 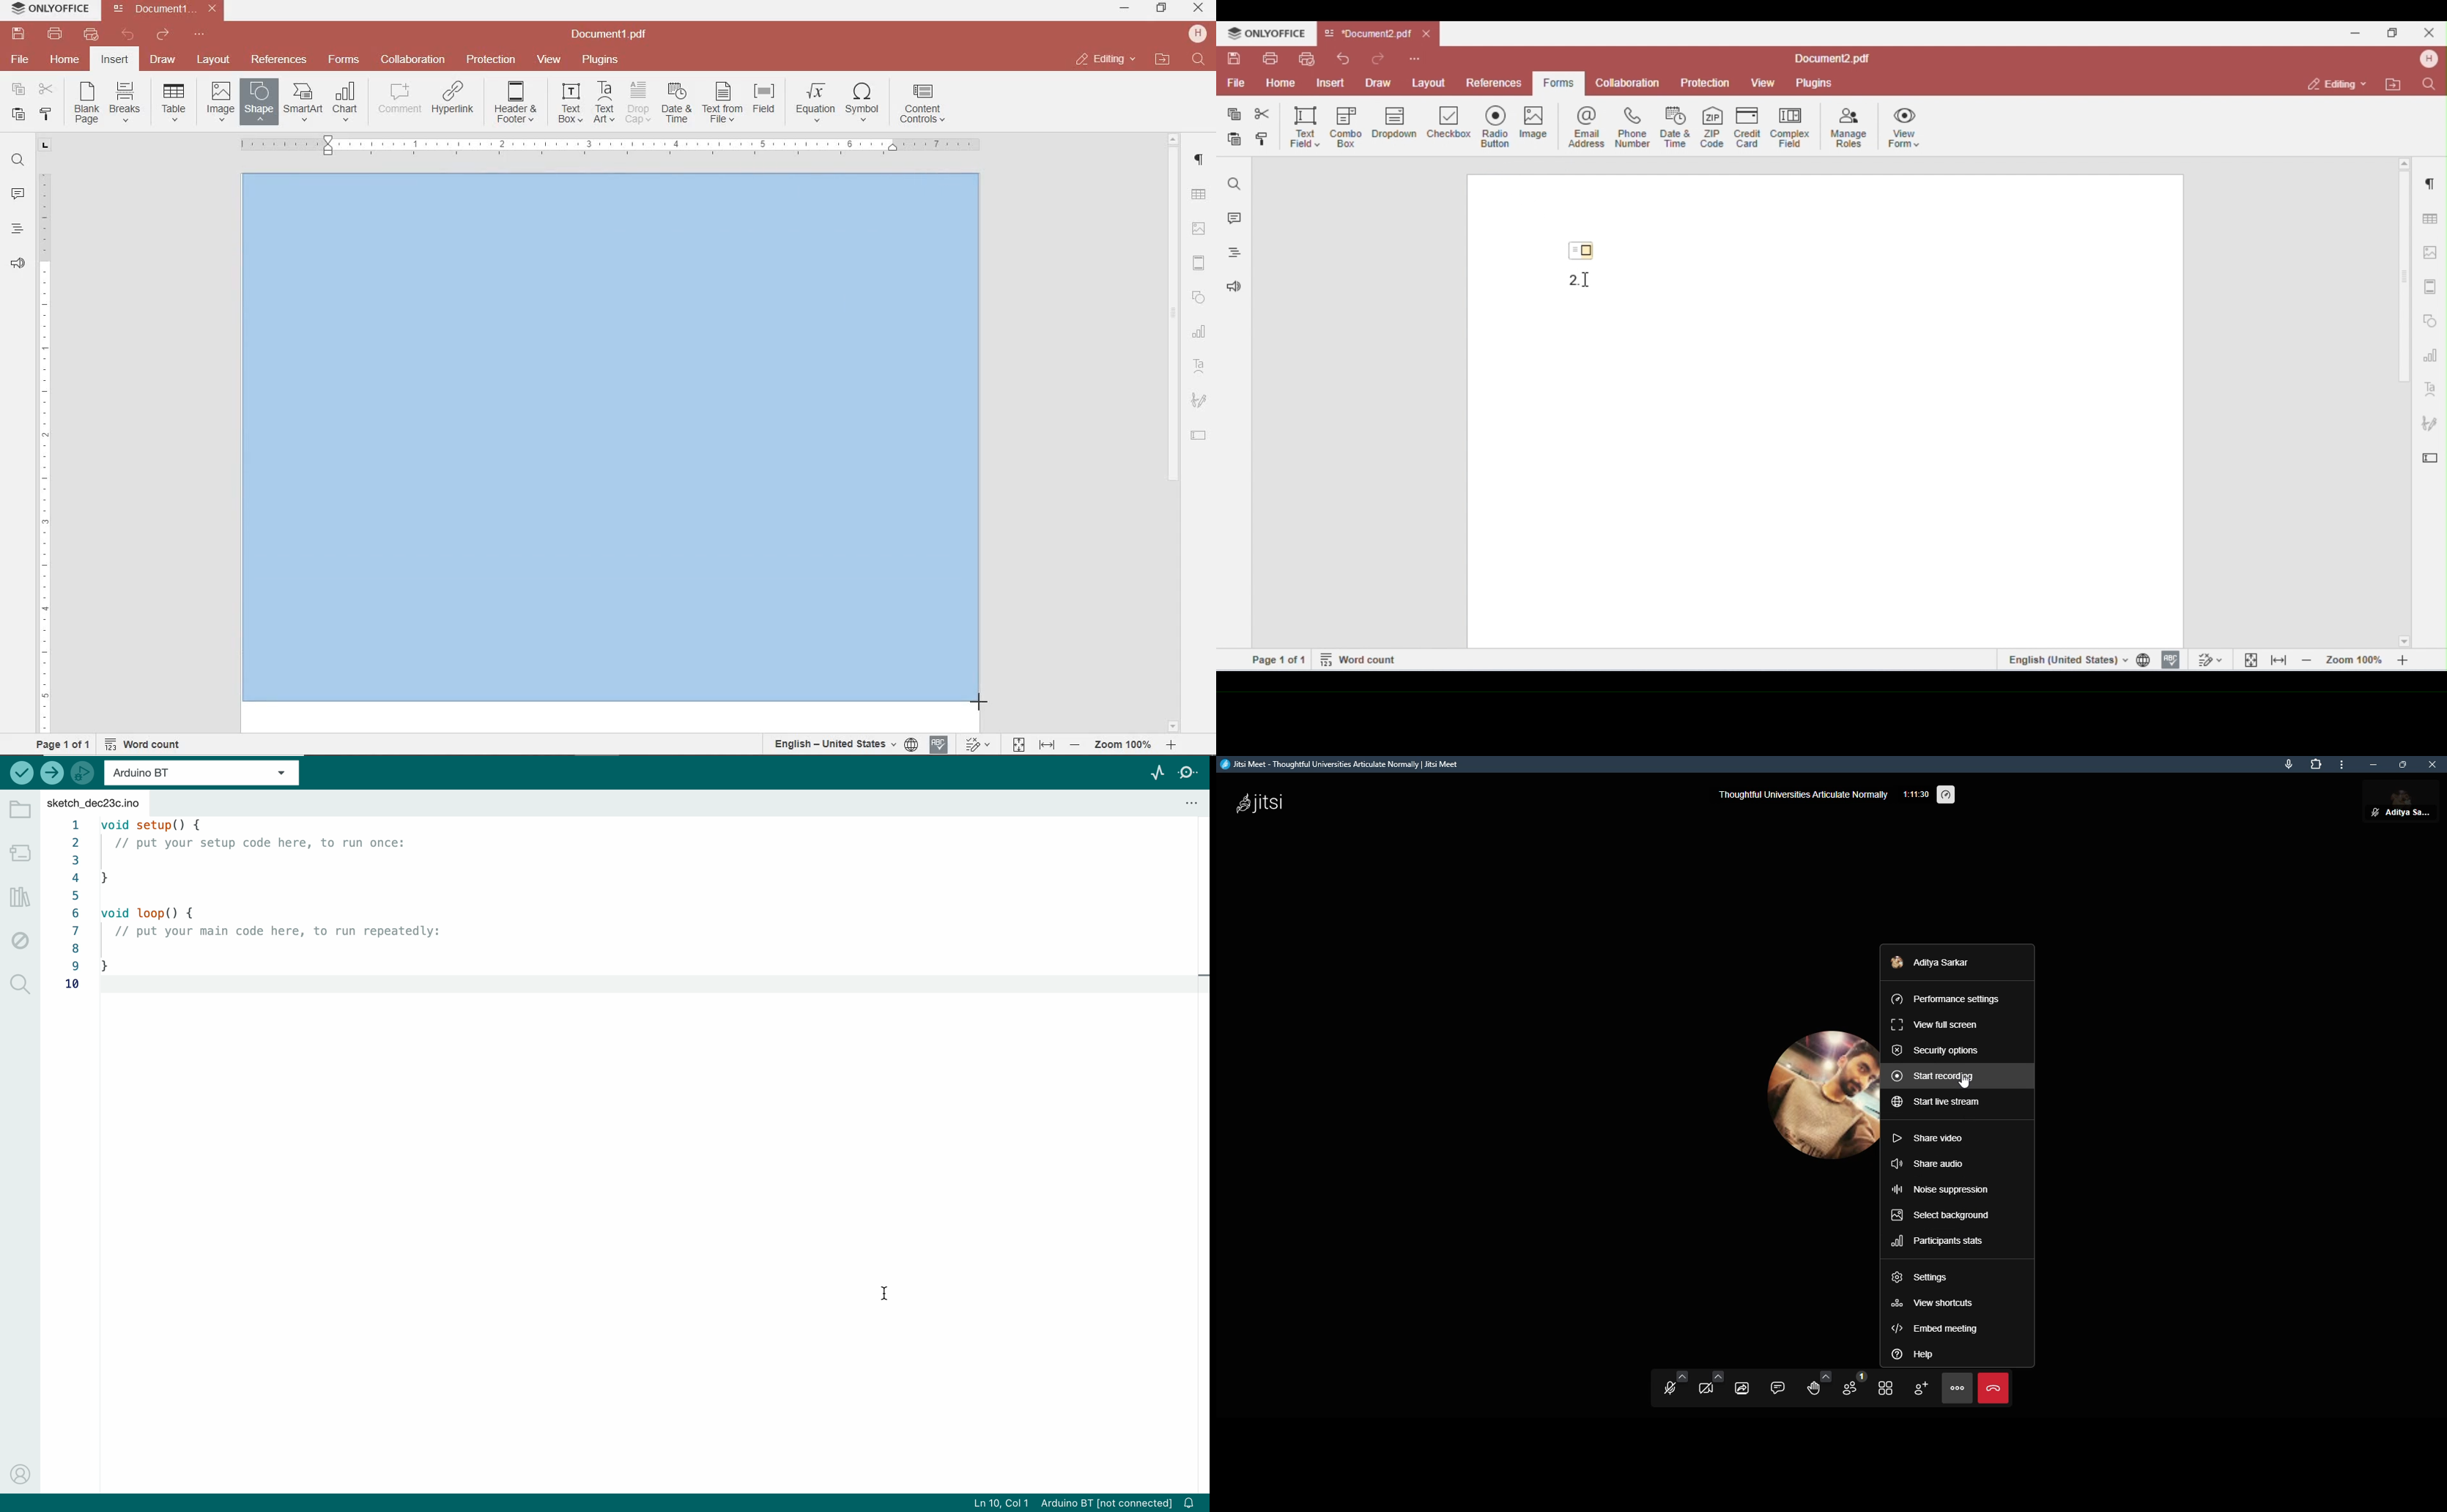 What do you see at coordinates (1264, 802) in the screenshot?
I see `jitsi` at bounding box center [1264, 802].